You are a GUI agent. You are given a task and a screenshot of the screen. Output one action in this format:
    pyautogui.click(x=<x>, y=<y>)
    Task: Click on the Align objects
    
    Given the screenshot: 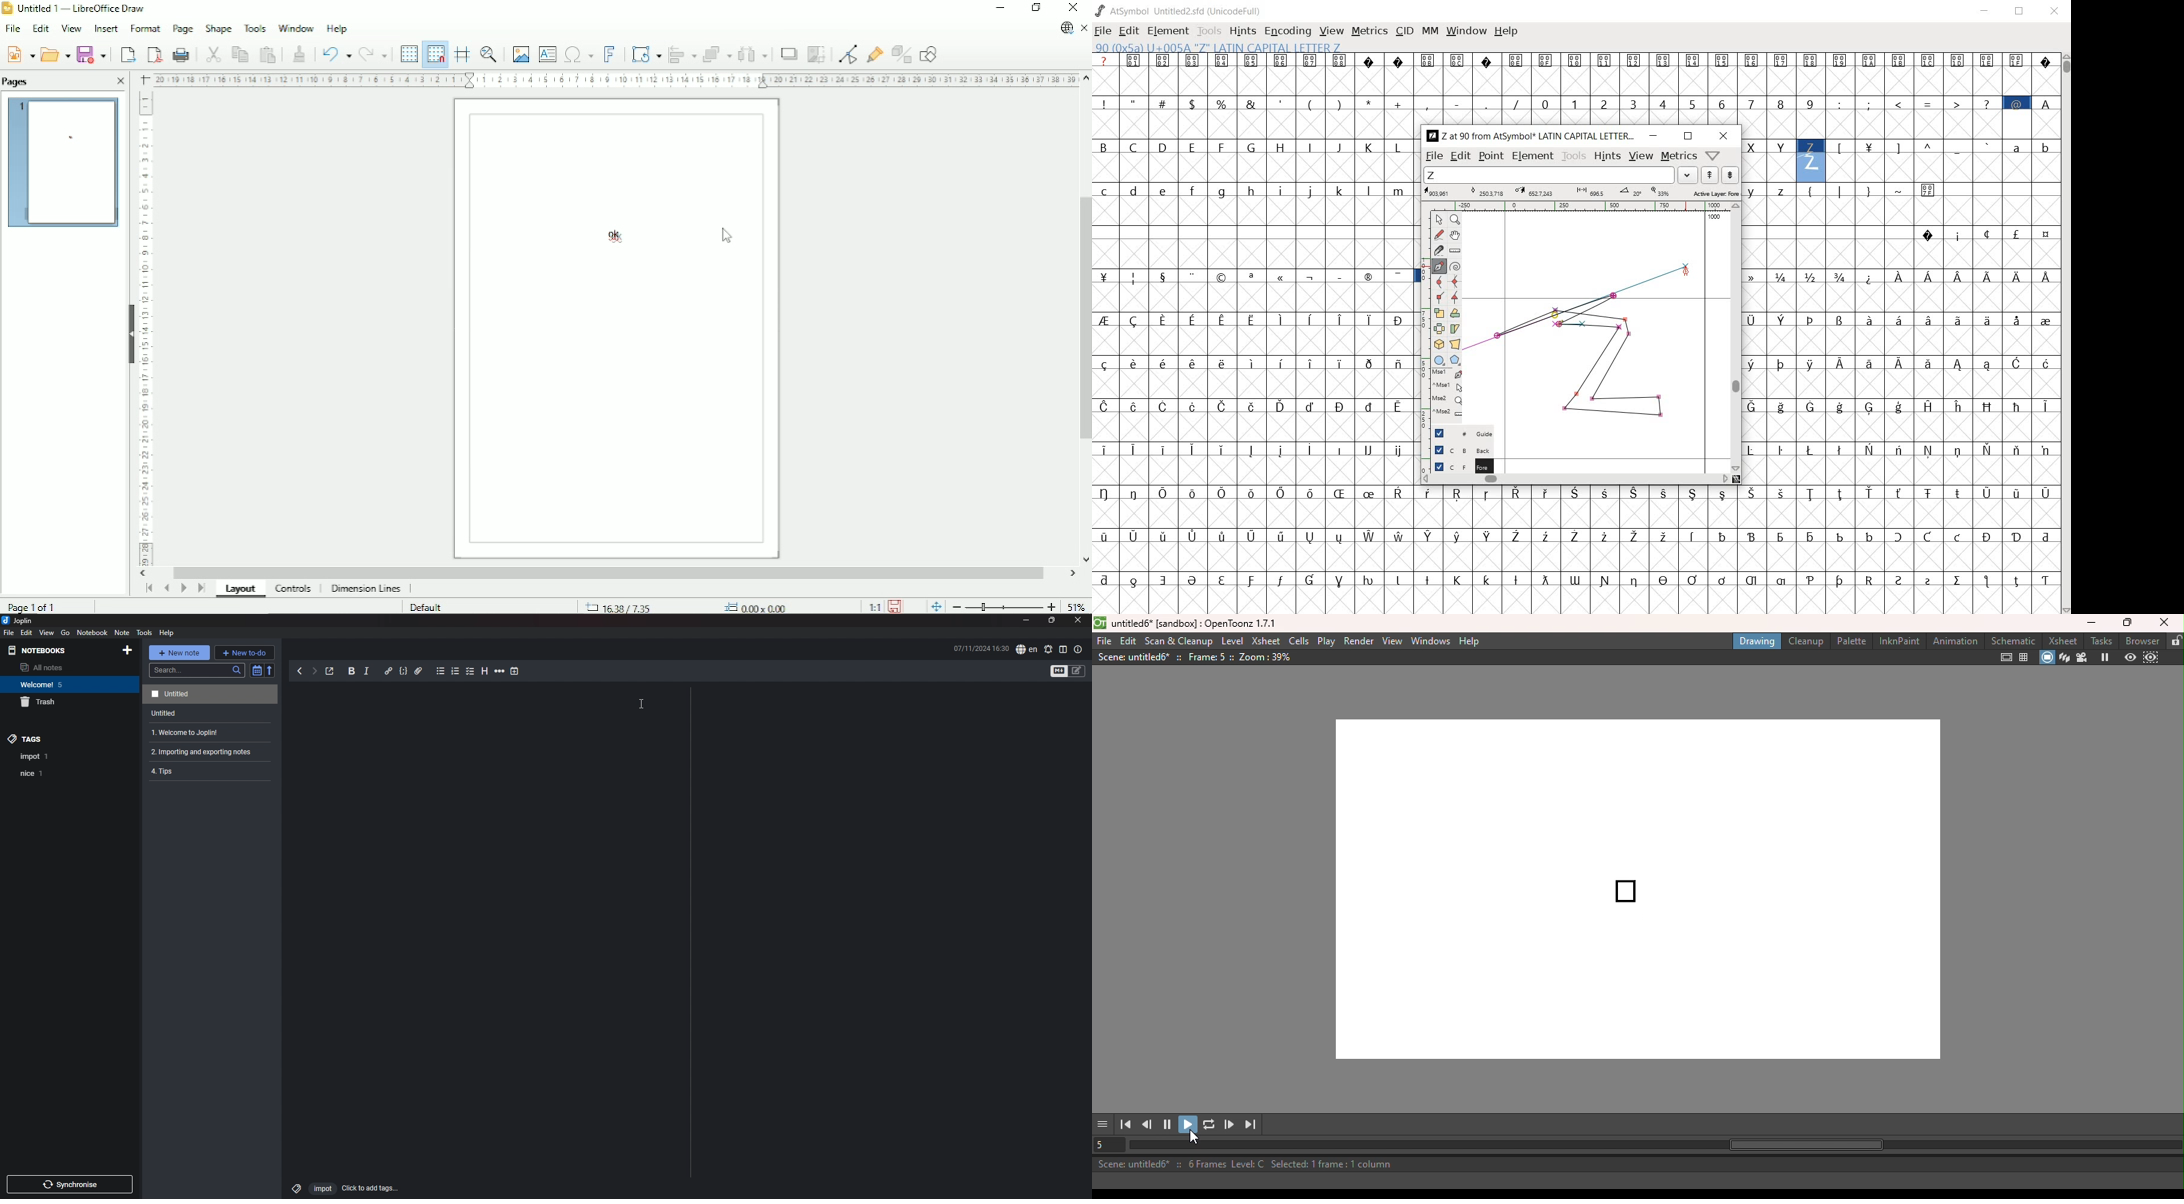 What is the action you would take?
    pyautogui.click(x=681, y=54)
    